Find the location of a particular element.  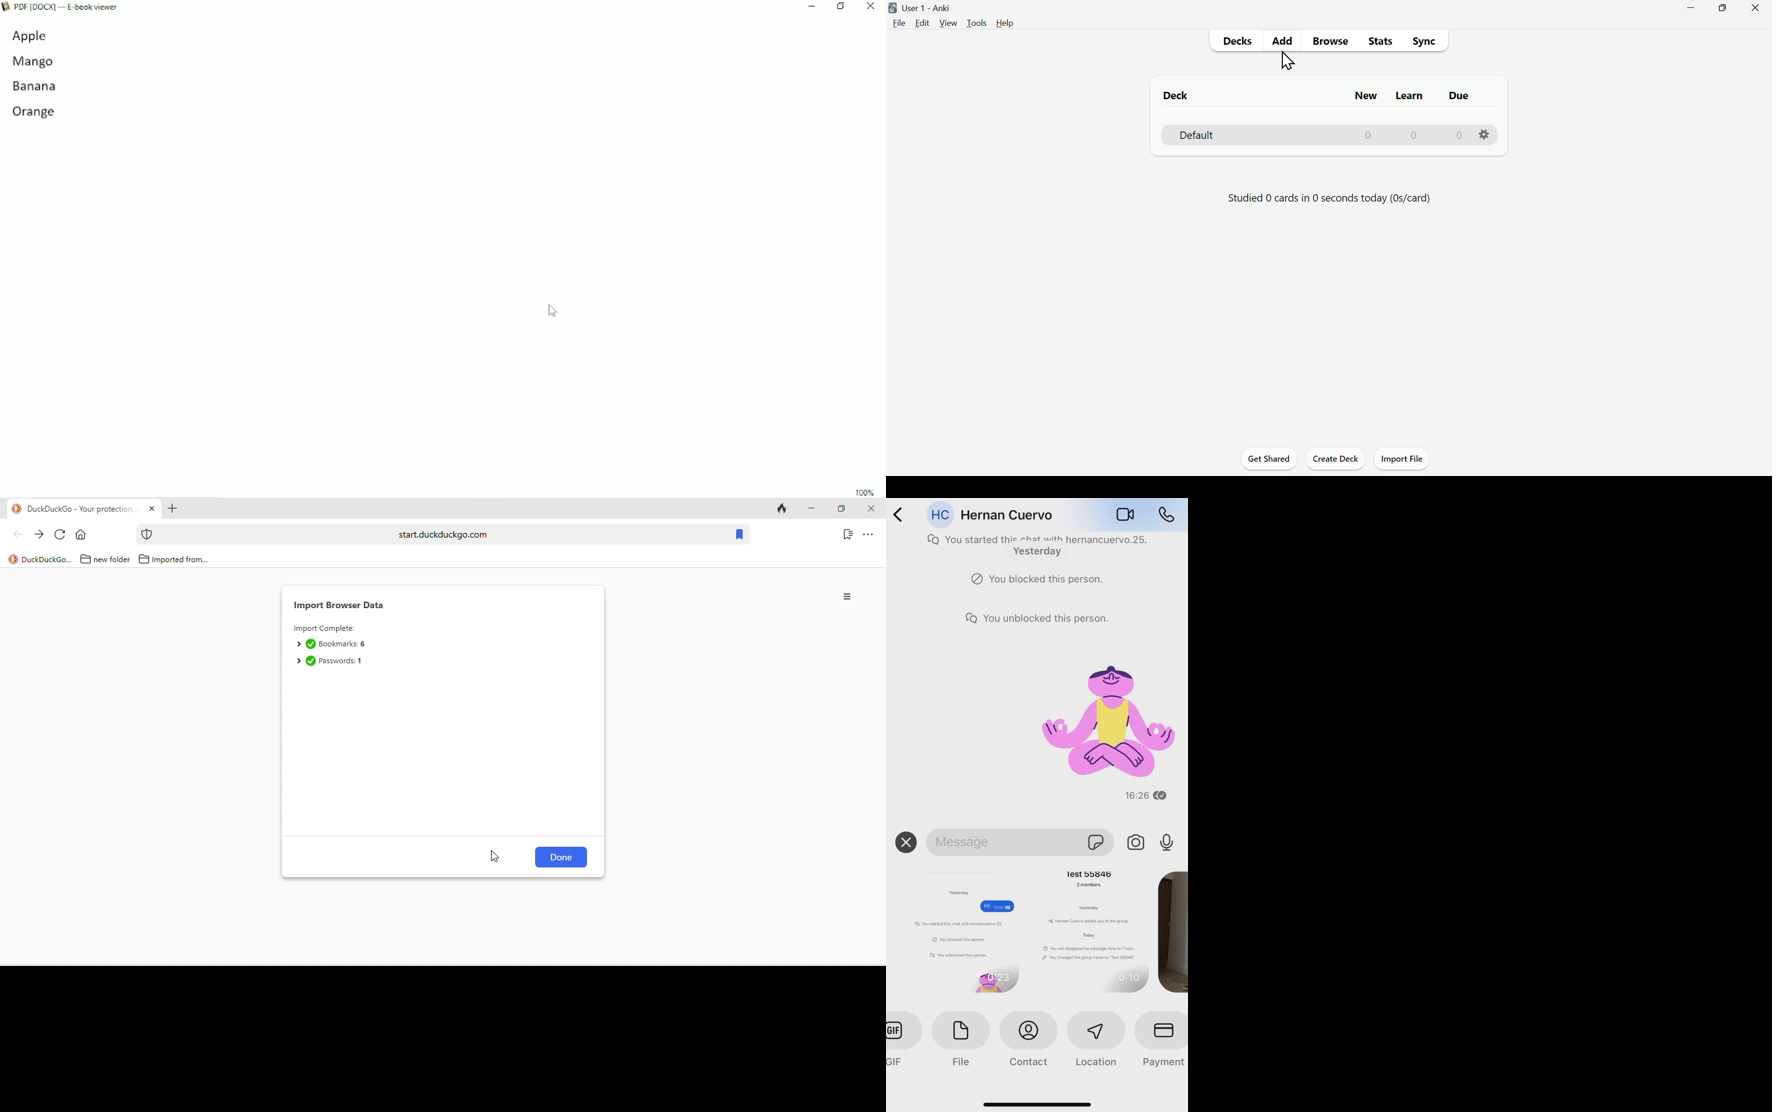

Decks is located at coordinates (1239, 39).